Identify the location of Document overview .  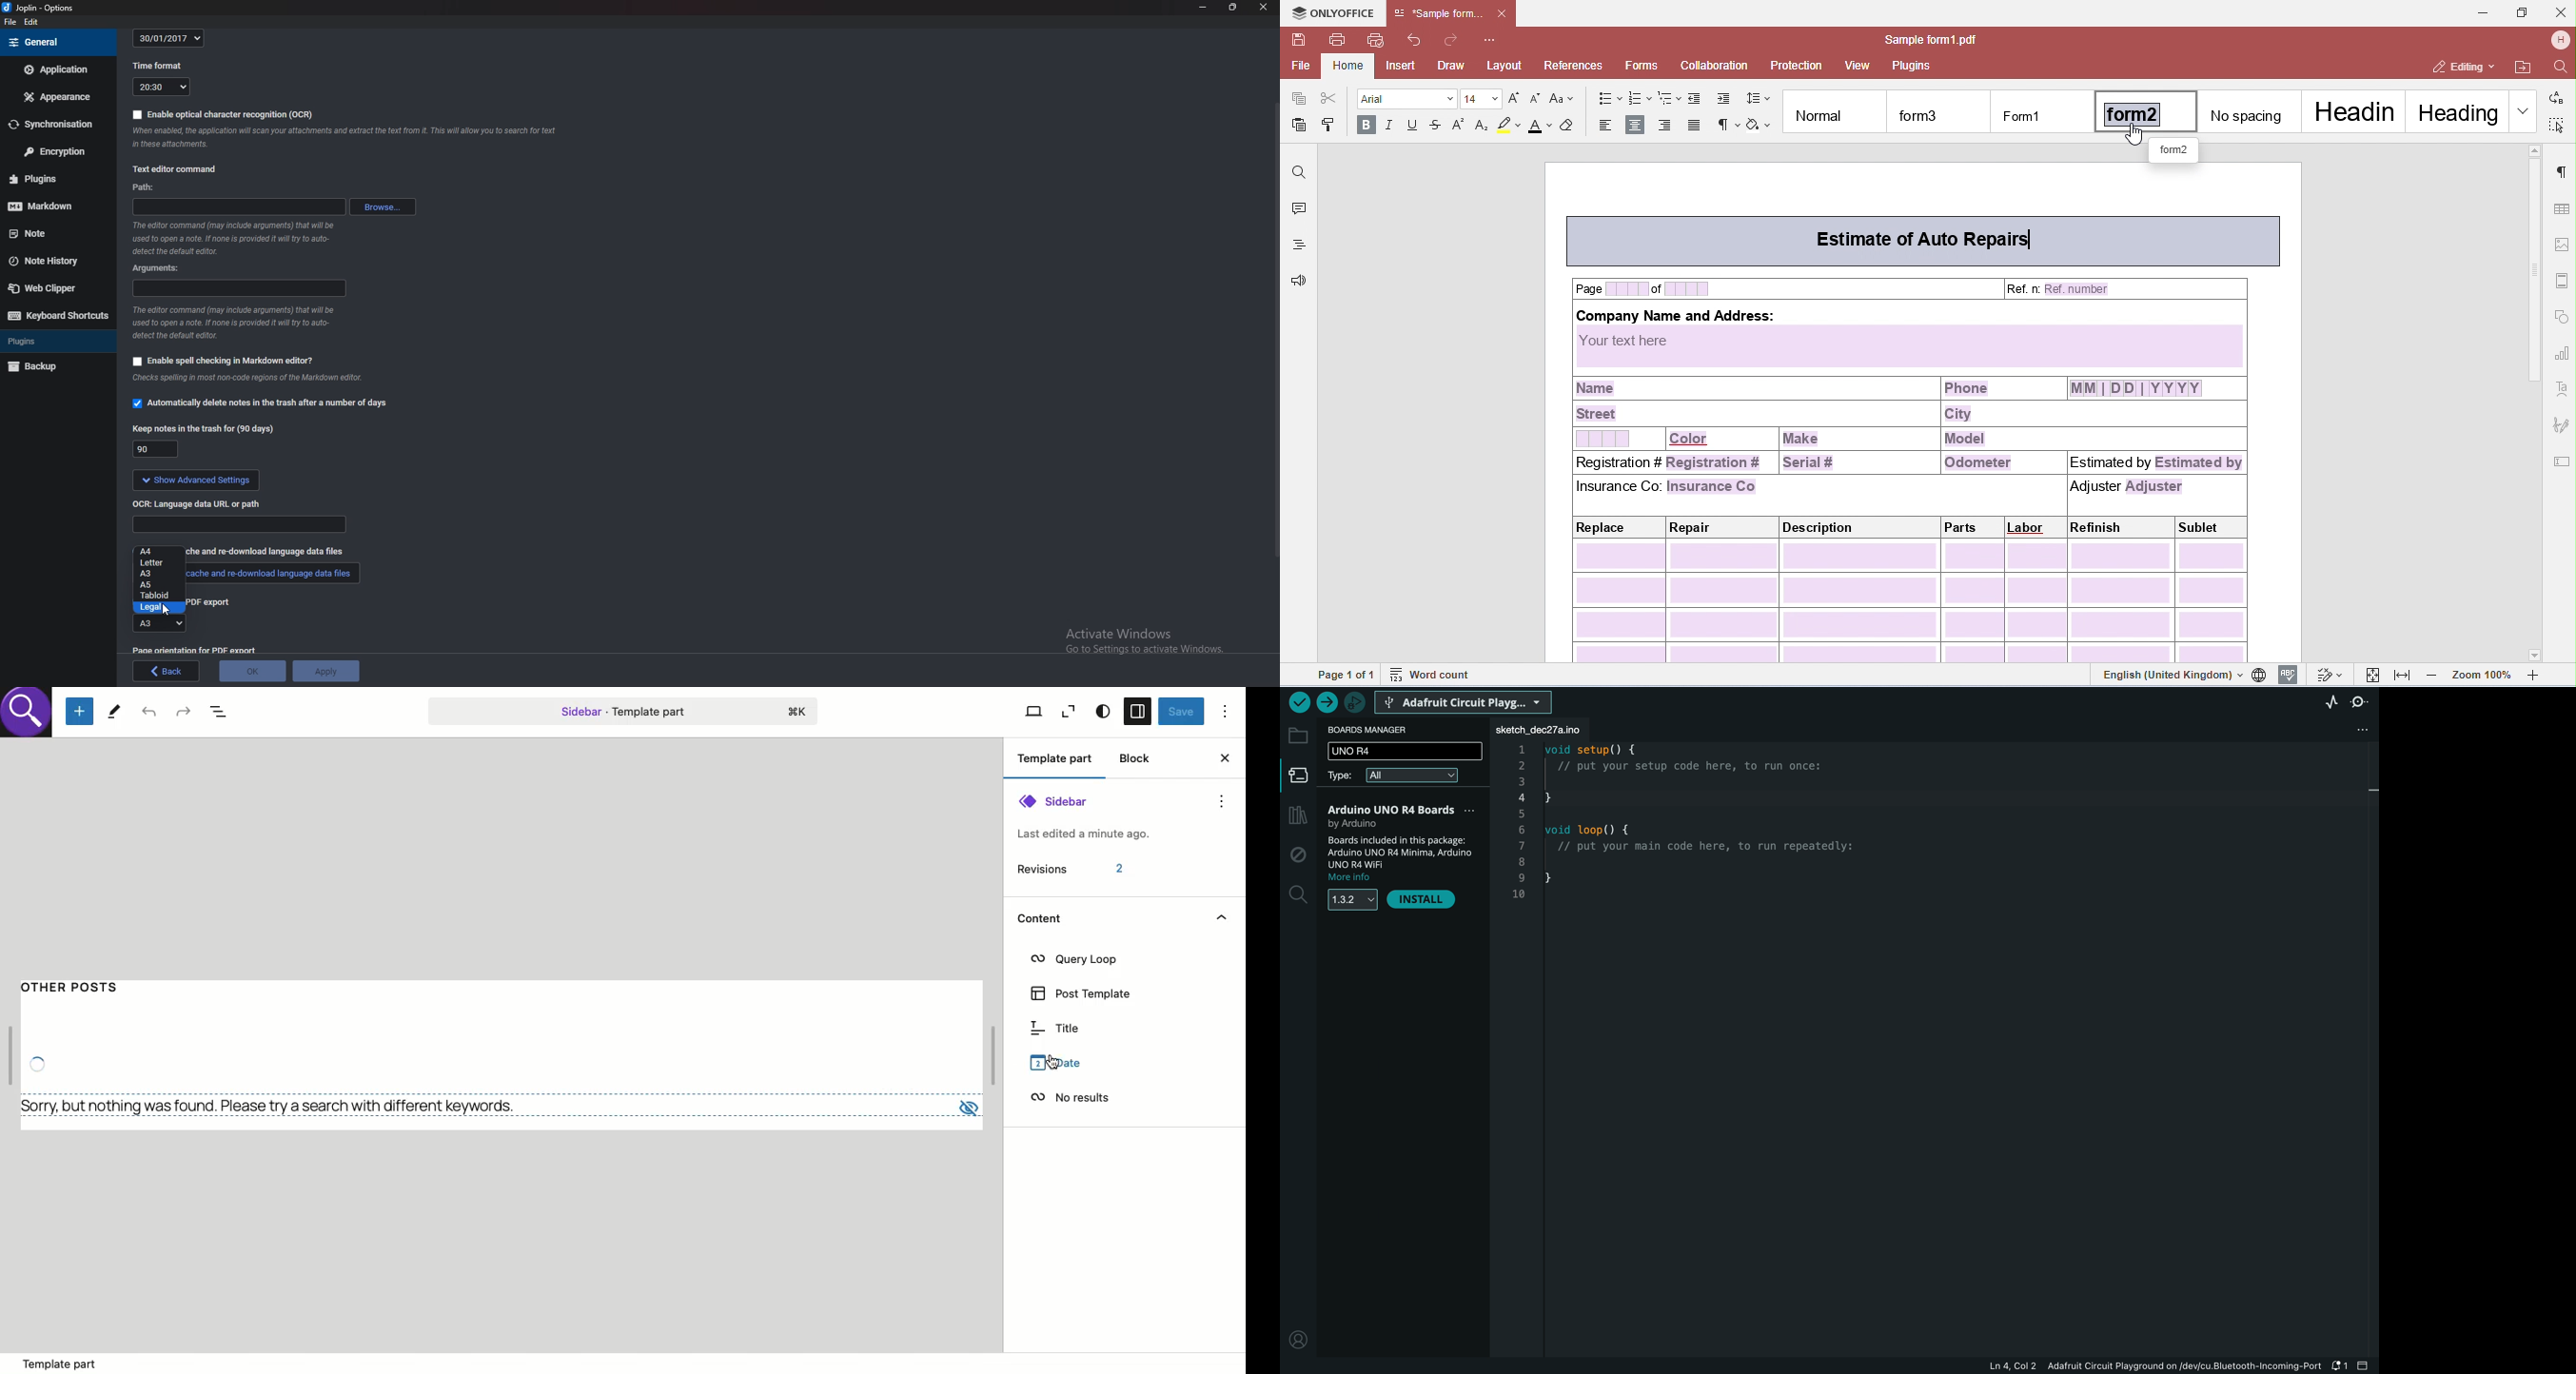
(224, 713).